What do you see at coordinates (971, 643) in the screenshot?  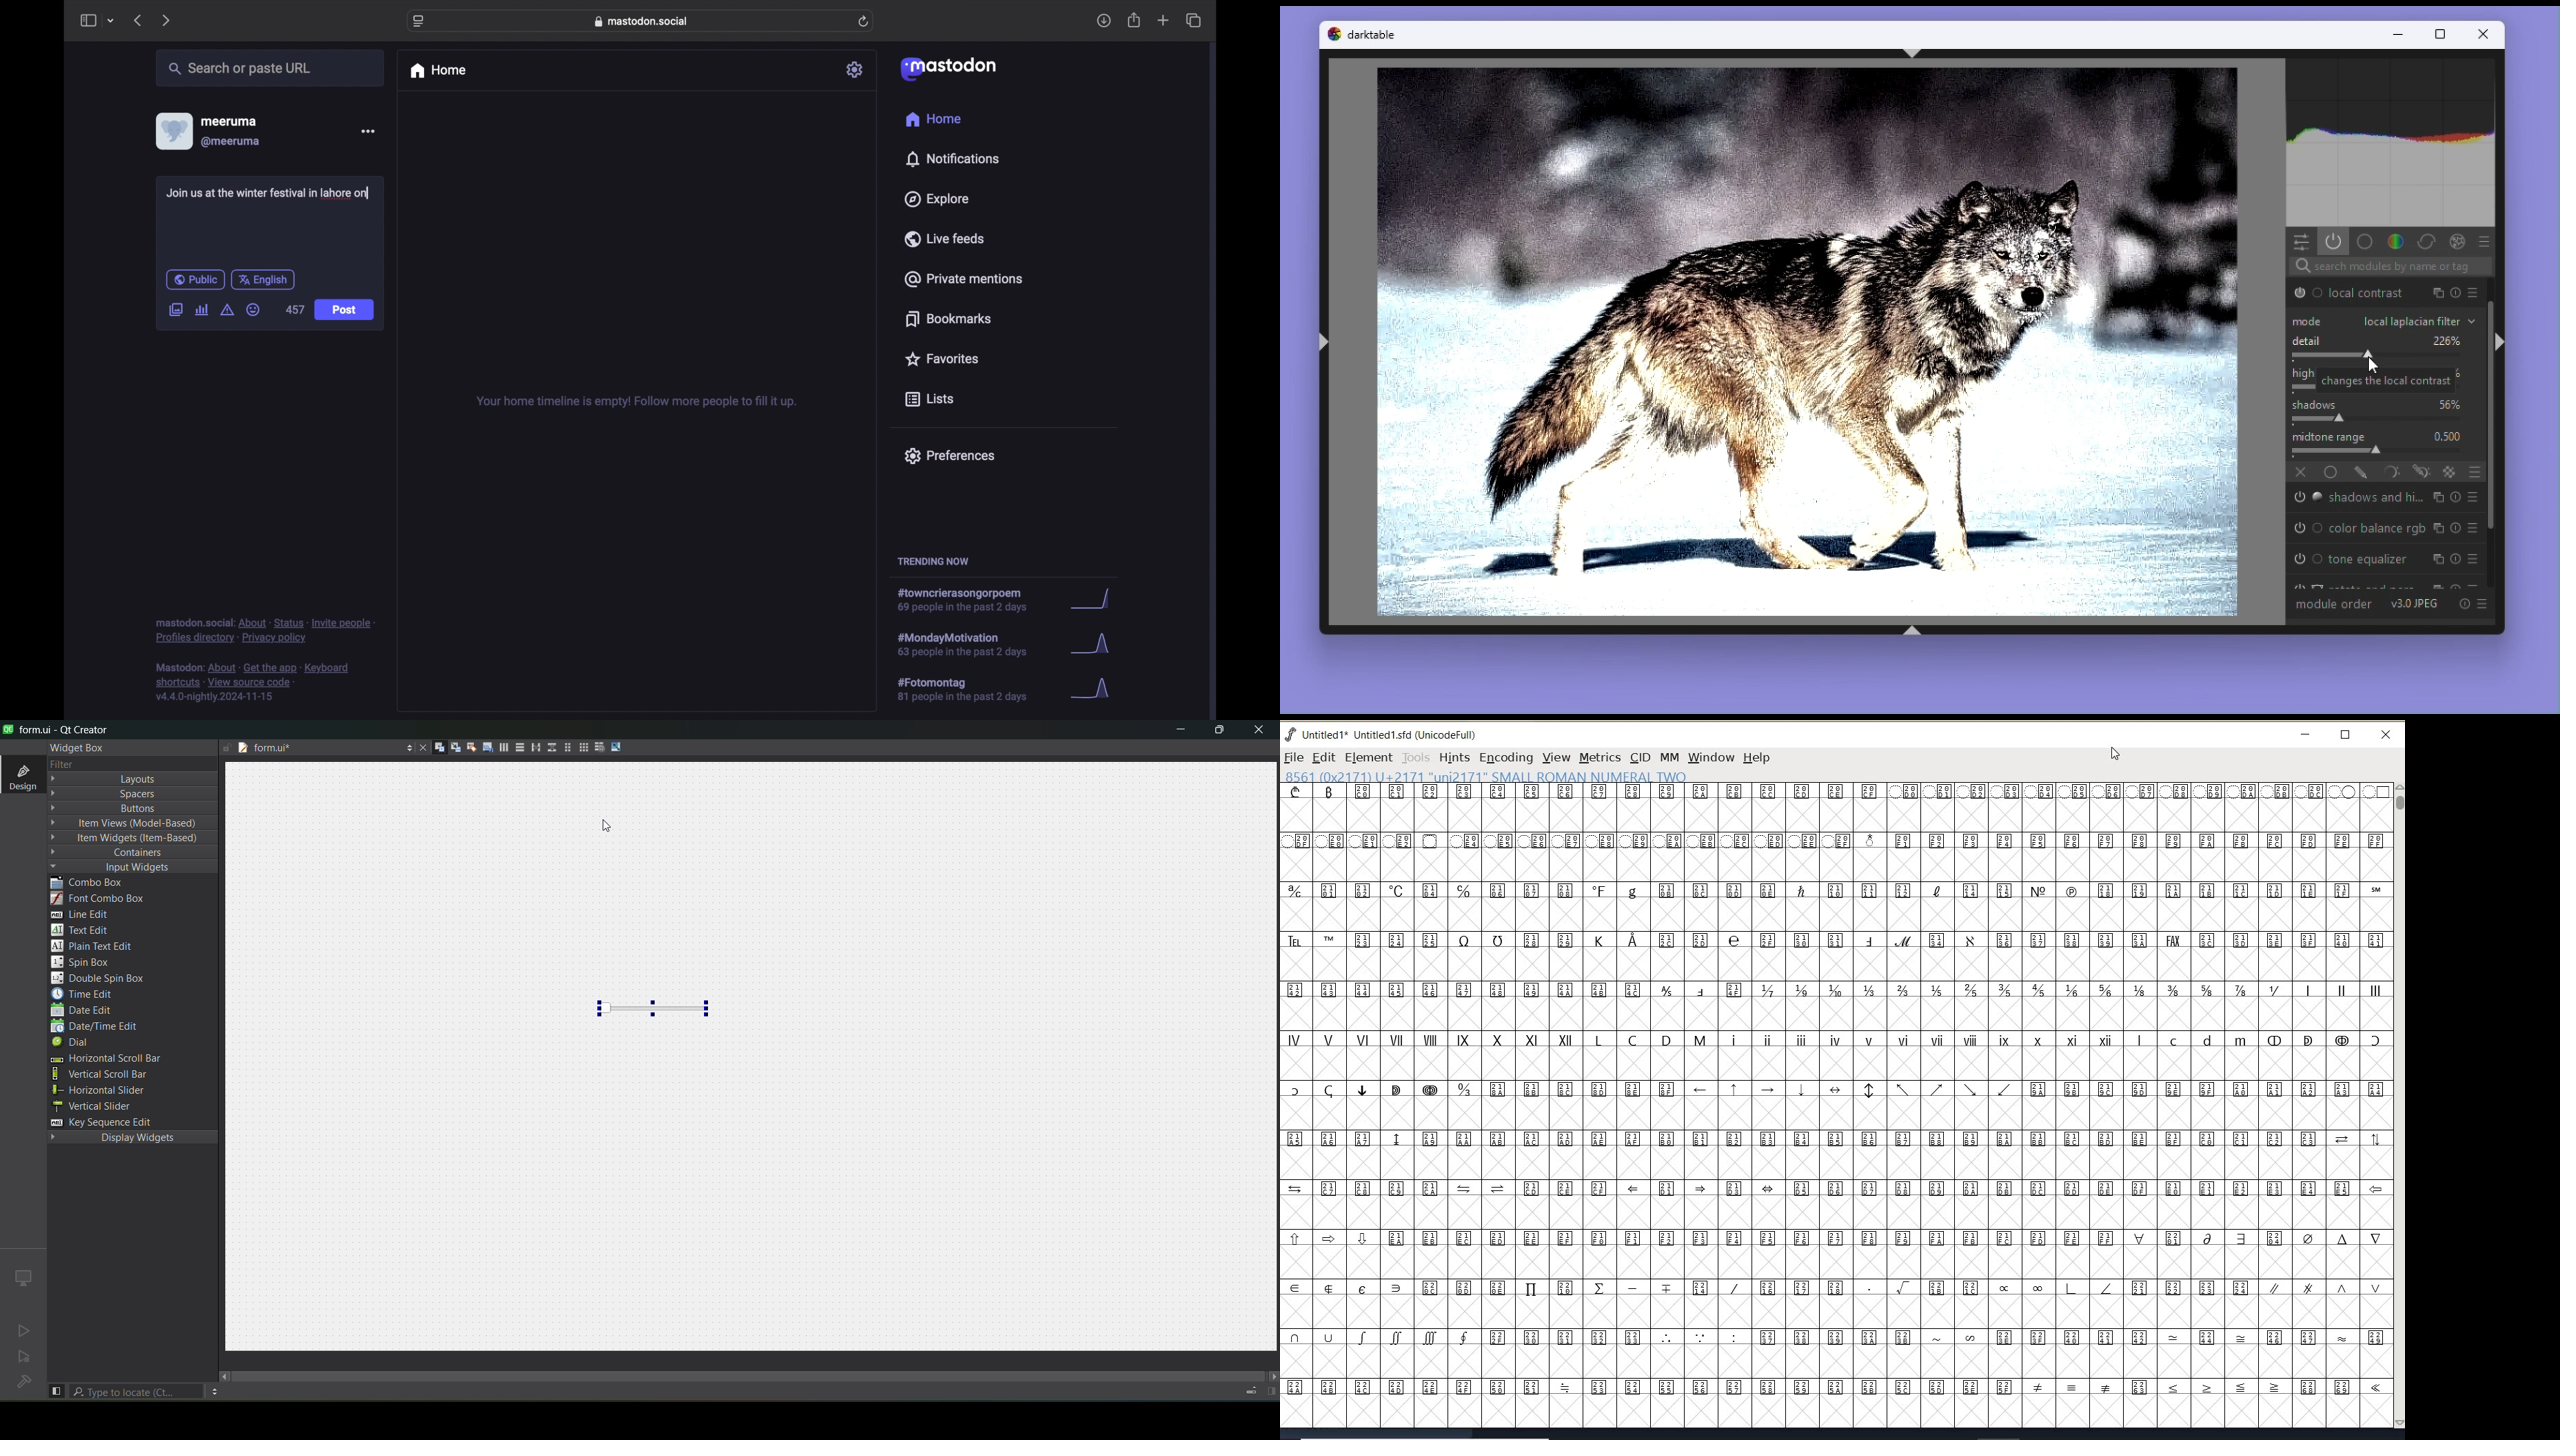 I see `hashtag trend` at bounding box center [971, 643].